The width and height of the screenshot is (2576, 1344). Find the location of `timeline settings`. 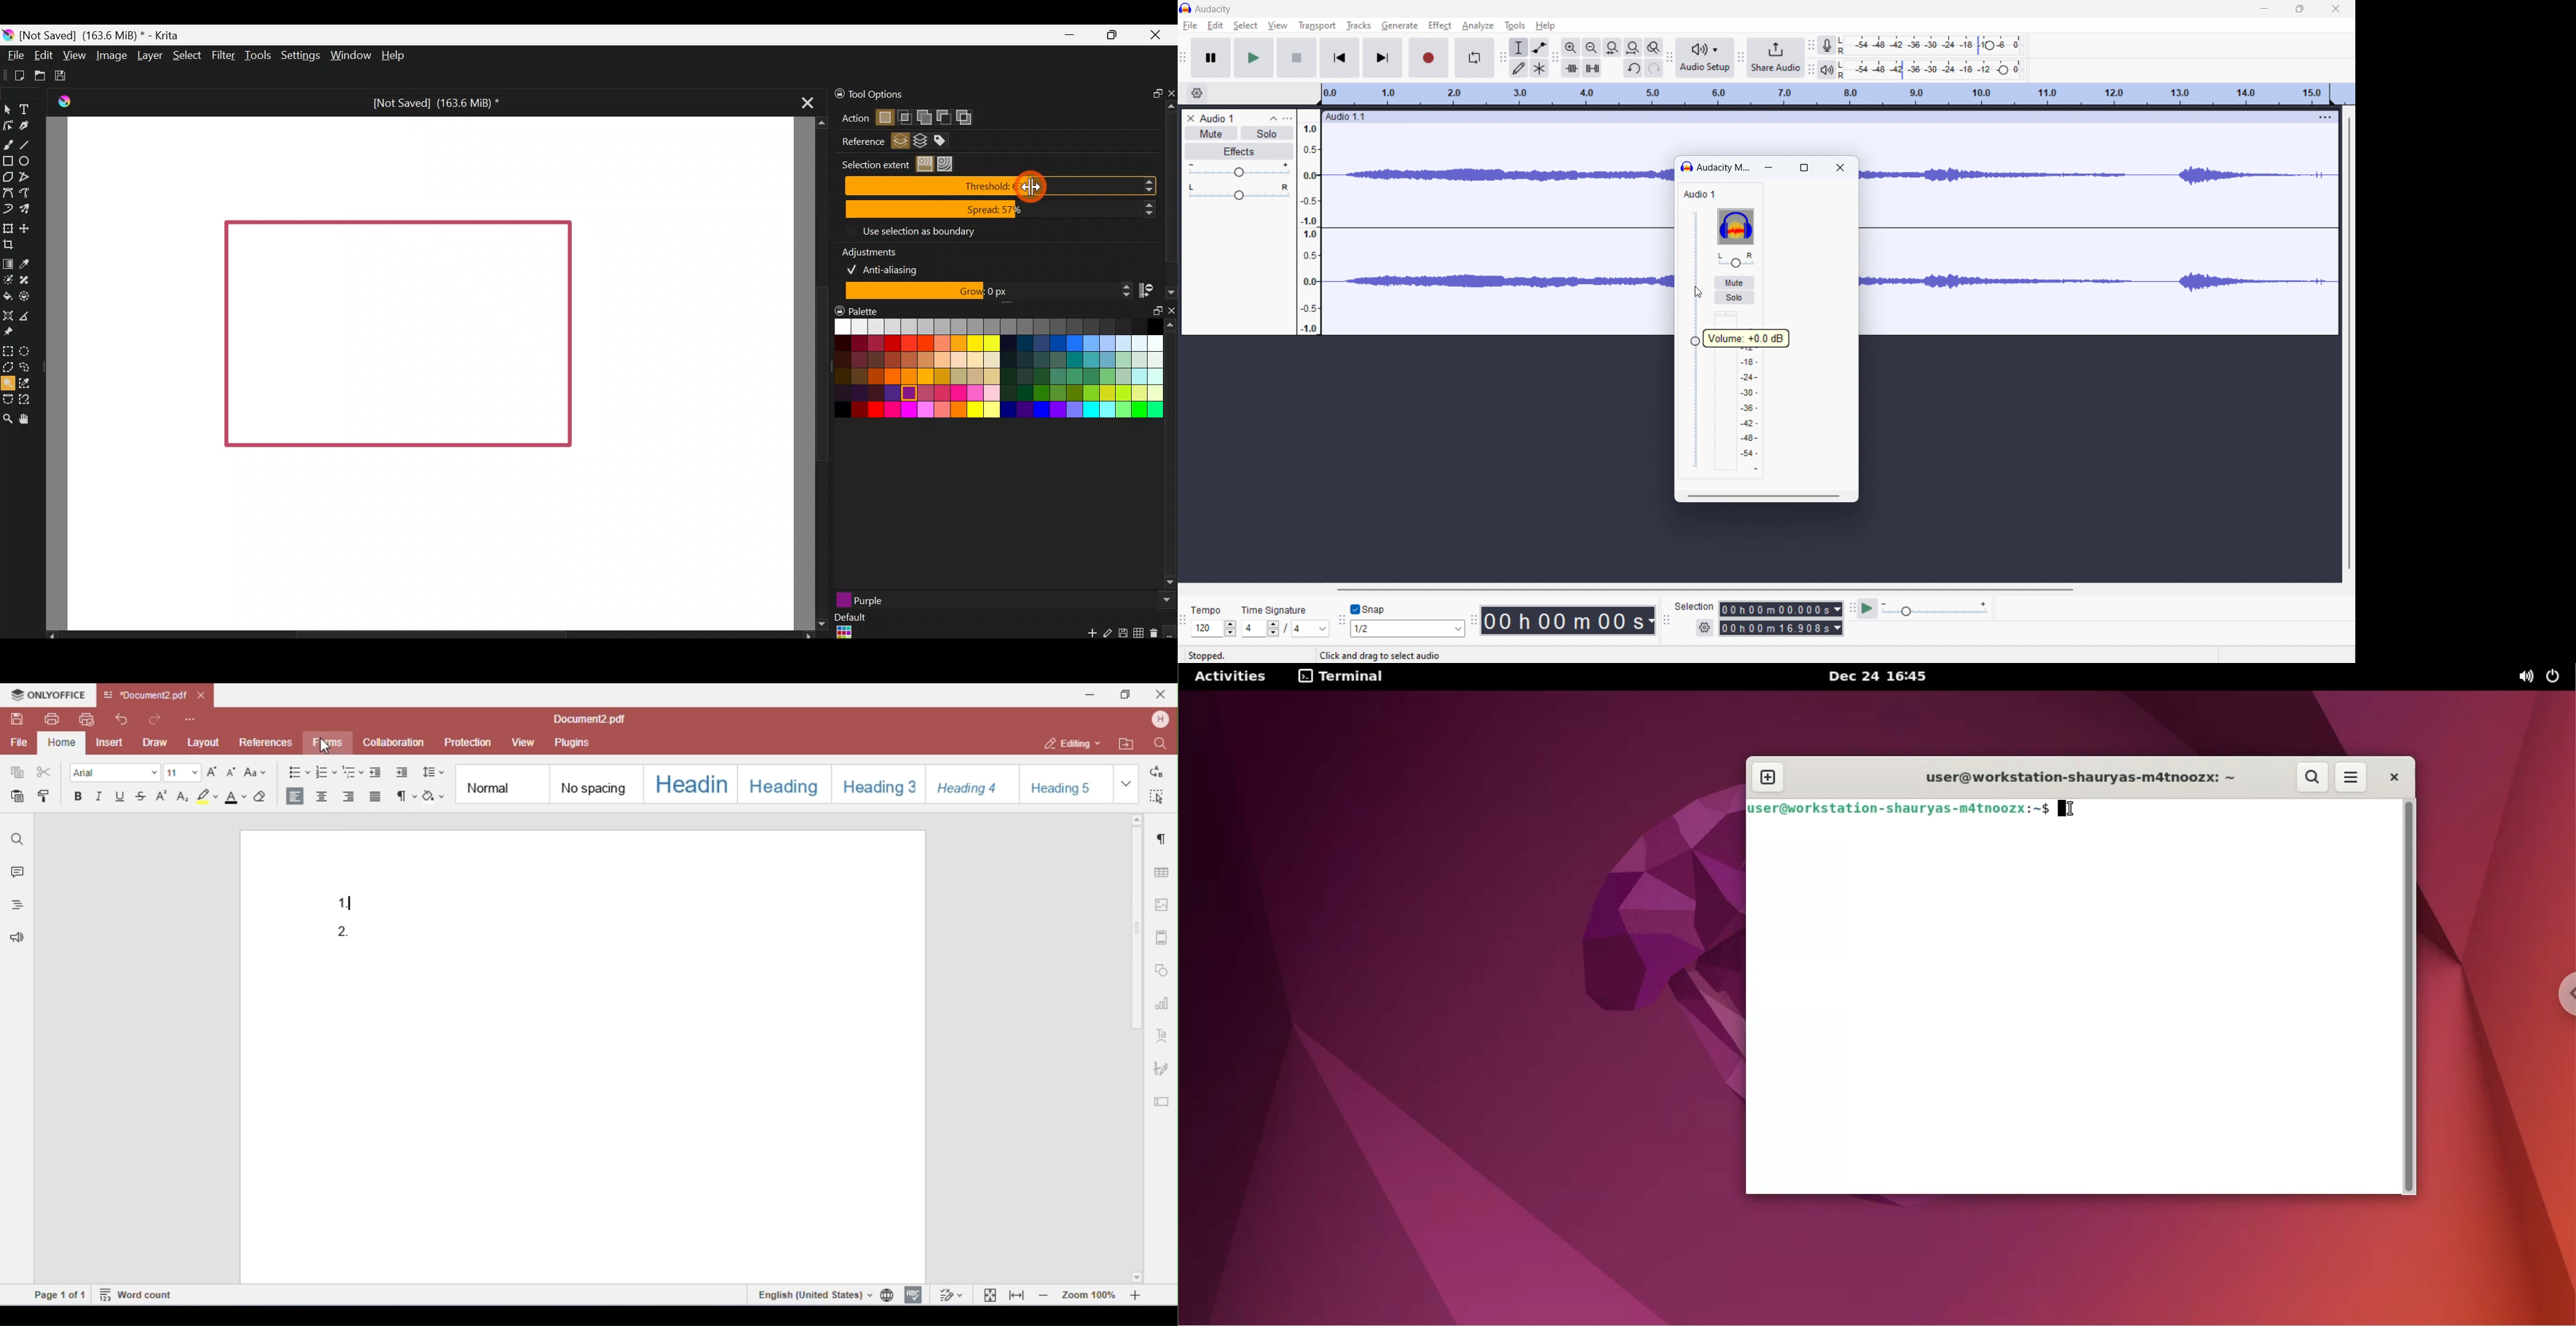

timeline settings is located at coordinates (1197, 94).